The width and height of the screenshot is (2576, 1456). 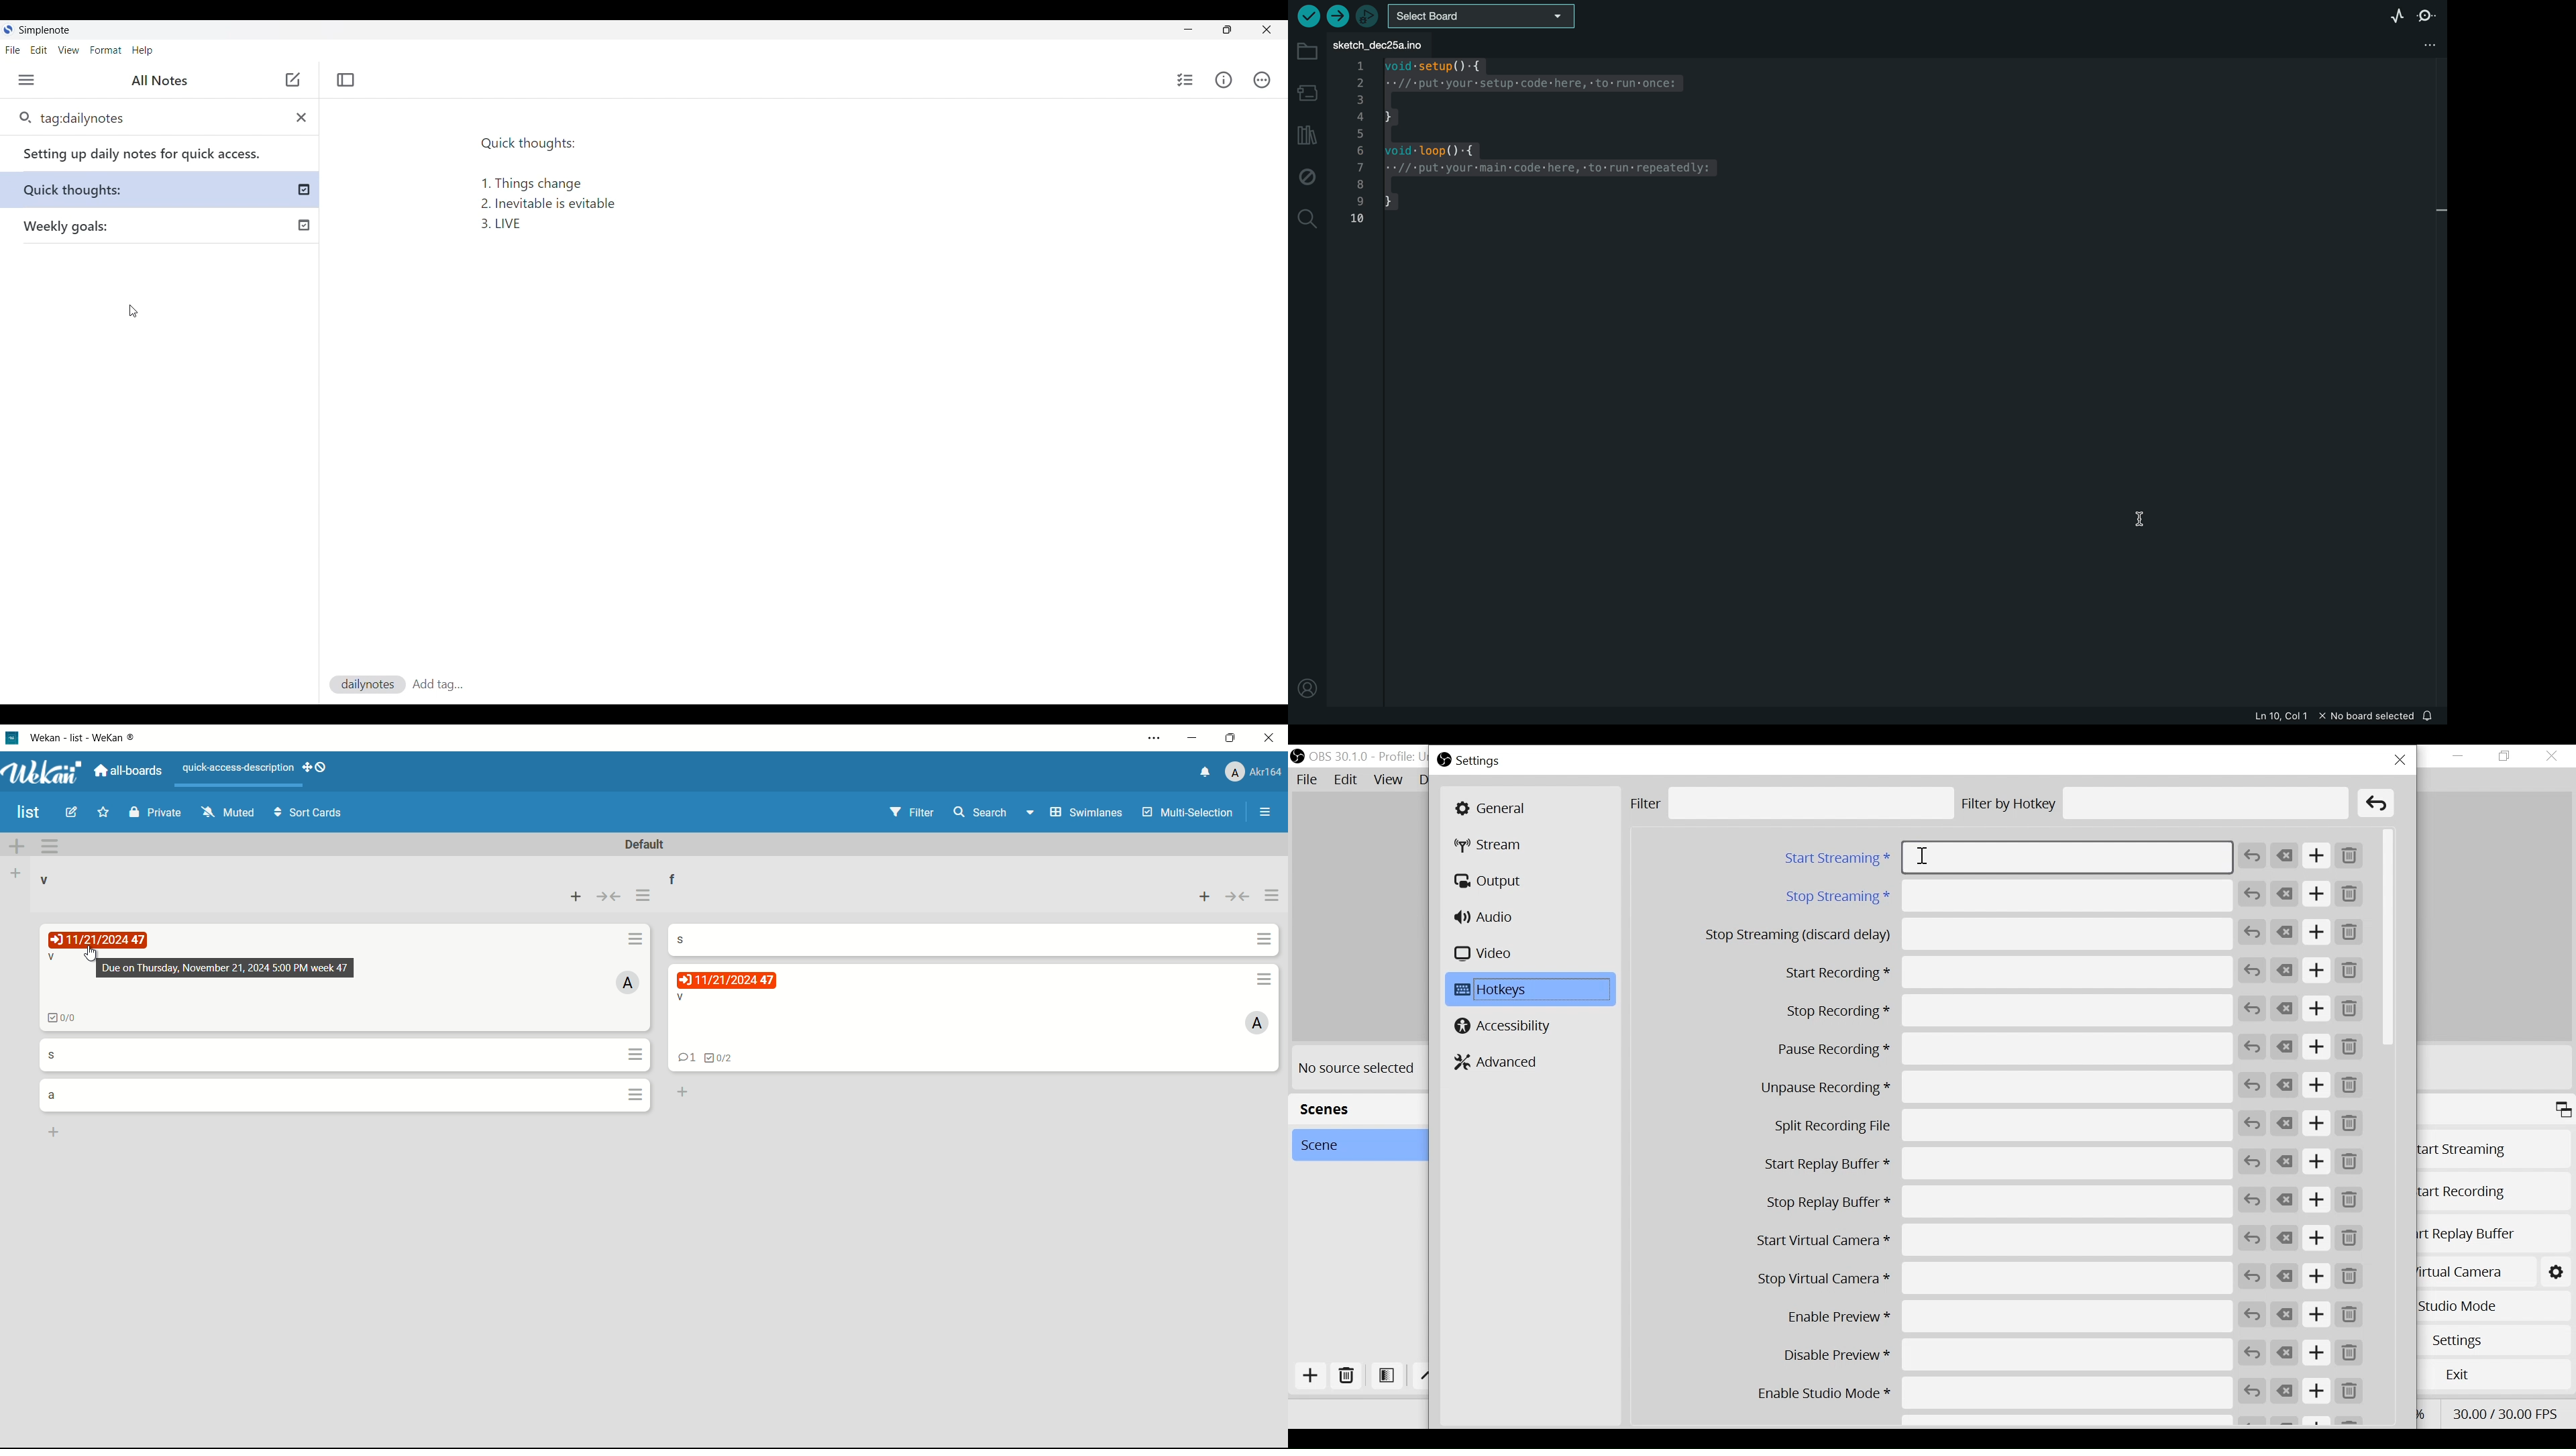 What do you see at coordinates (2317, 933) in the screenshot?
I see `Add` at bounding box center [2317, 933].